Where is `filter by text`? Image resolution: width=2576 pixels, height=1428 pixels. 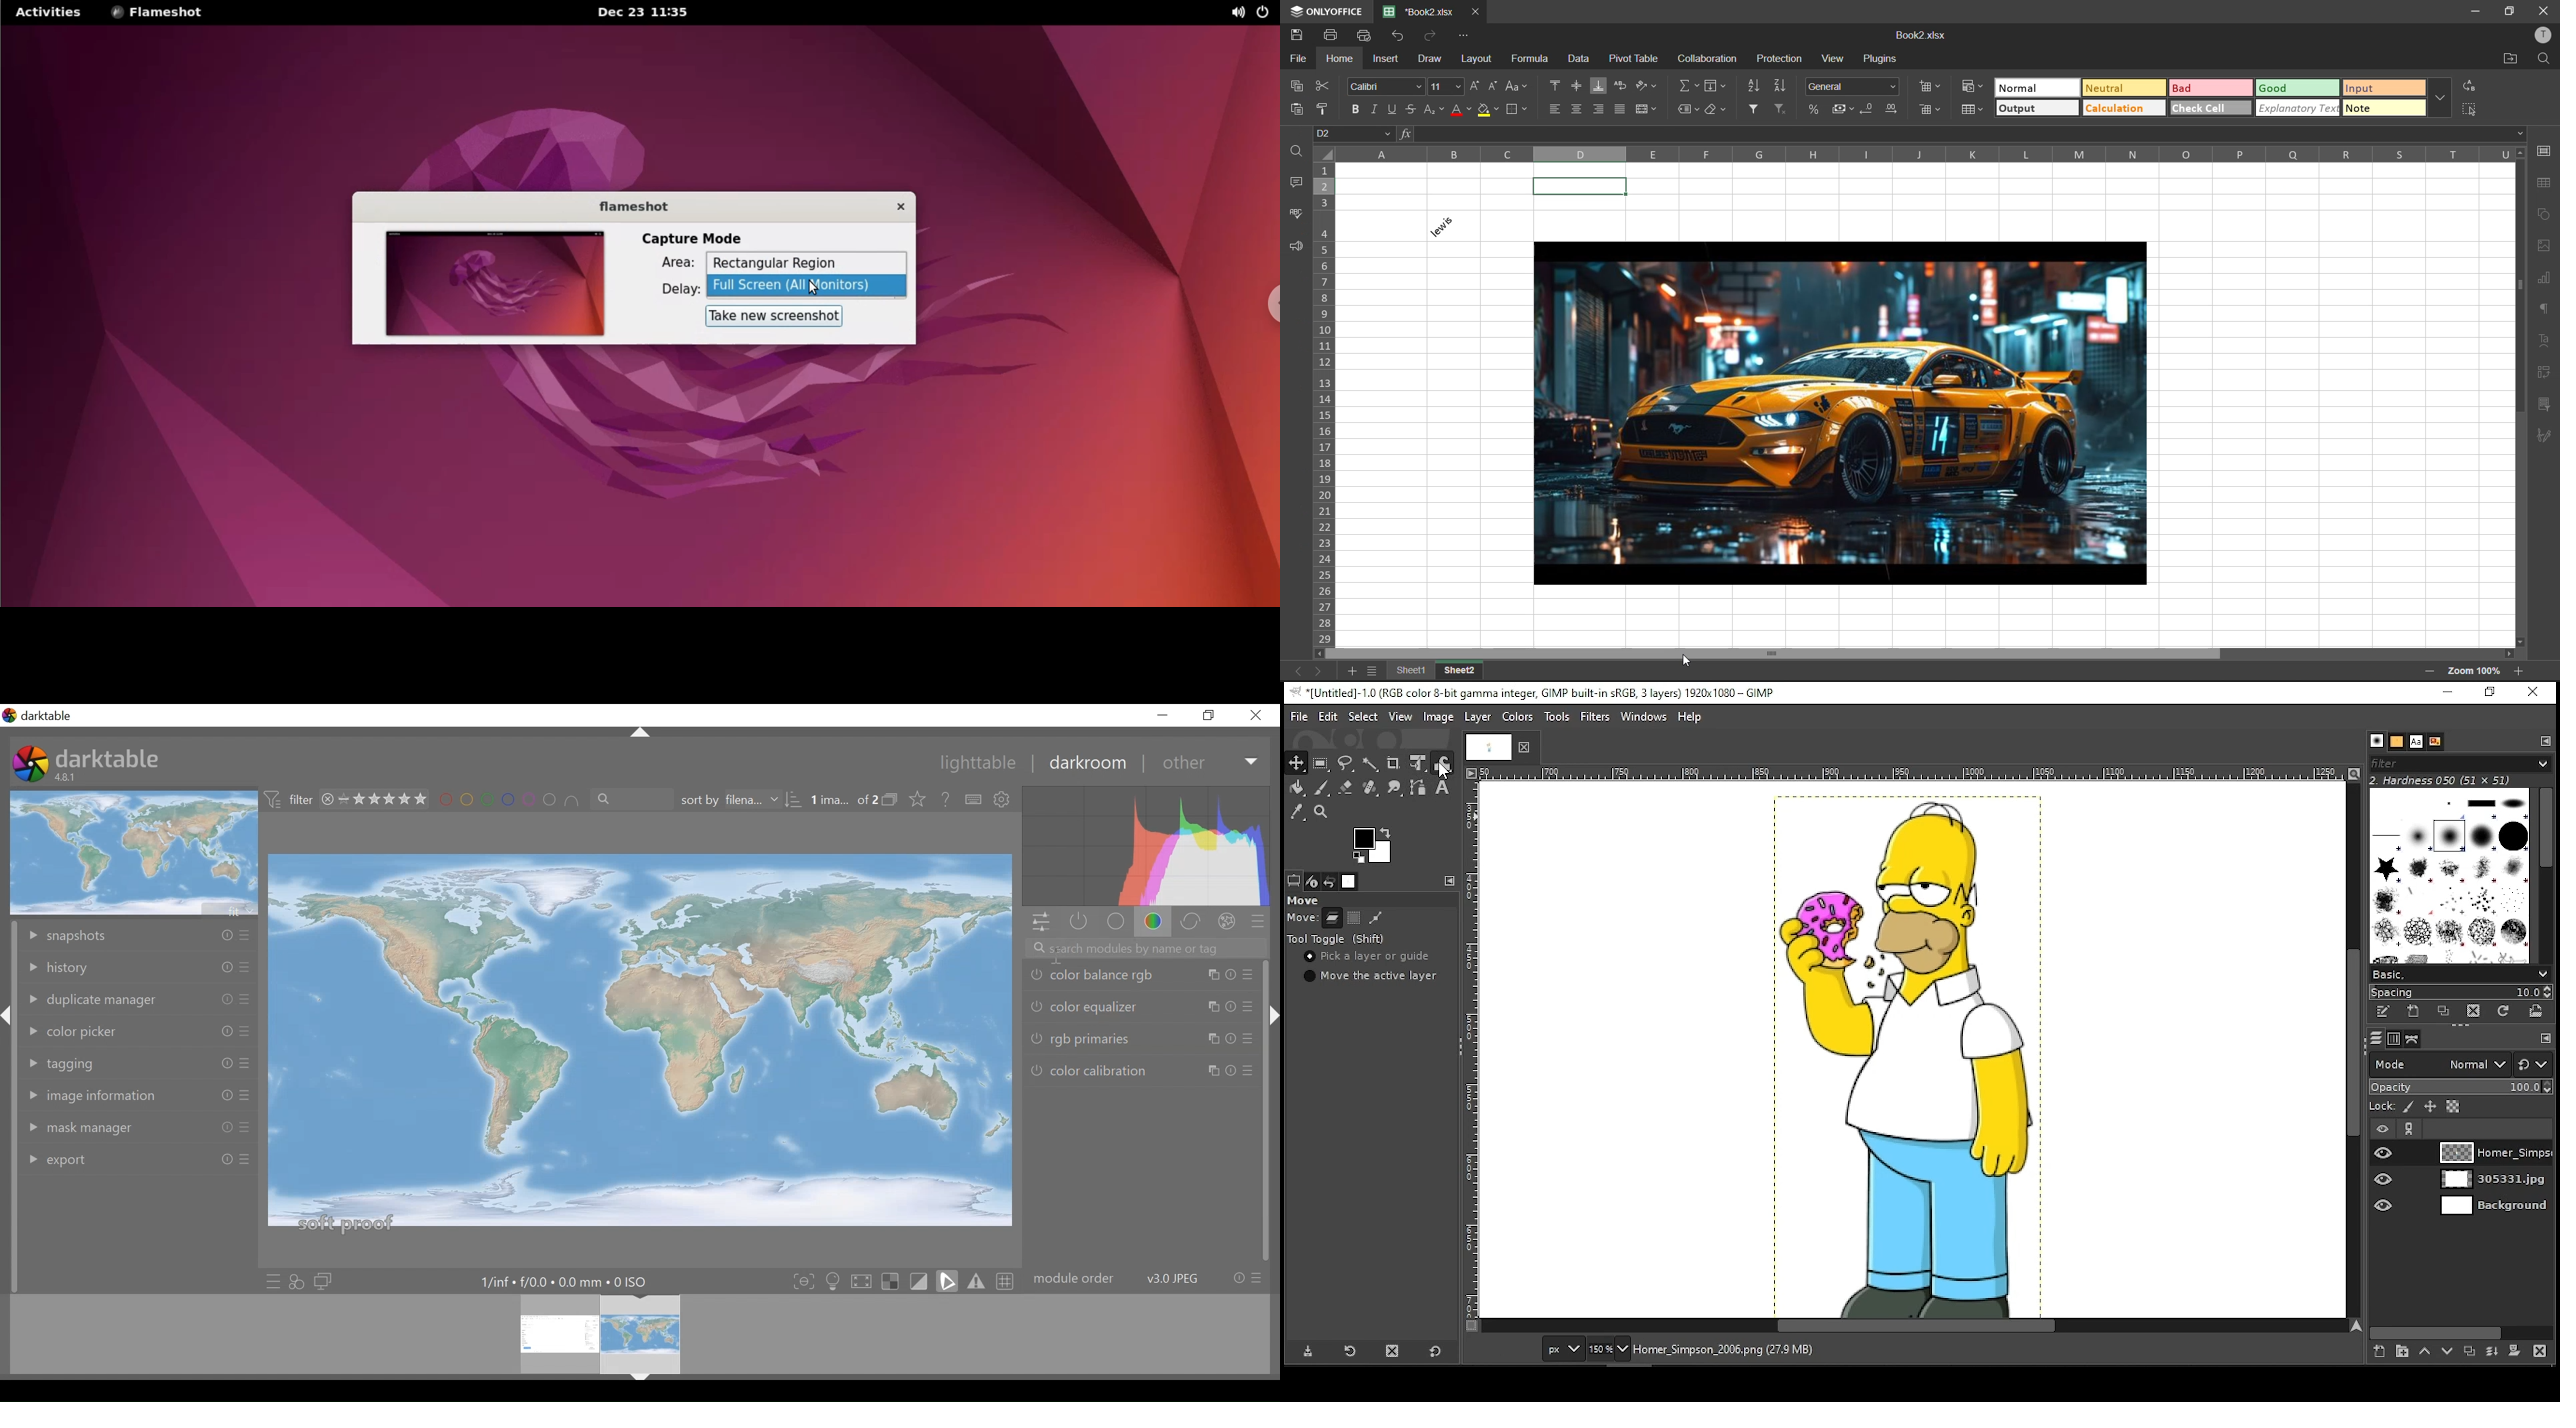
filter by text is located at coordinates (625, 800).